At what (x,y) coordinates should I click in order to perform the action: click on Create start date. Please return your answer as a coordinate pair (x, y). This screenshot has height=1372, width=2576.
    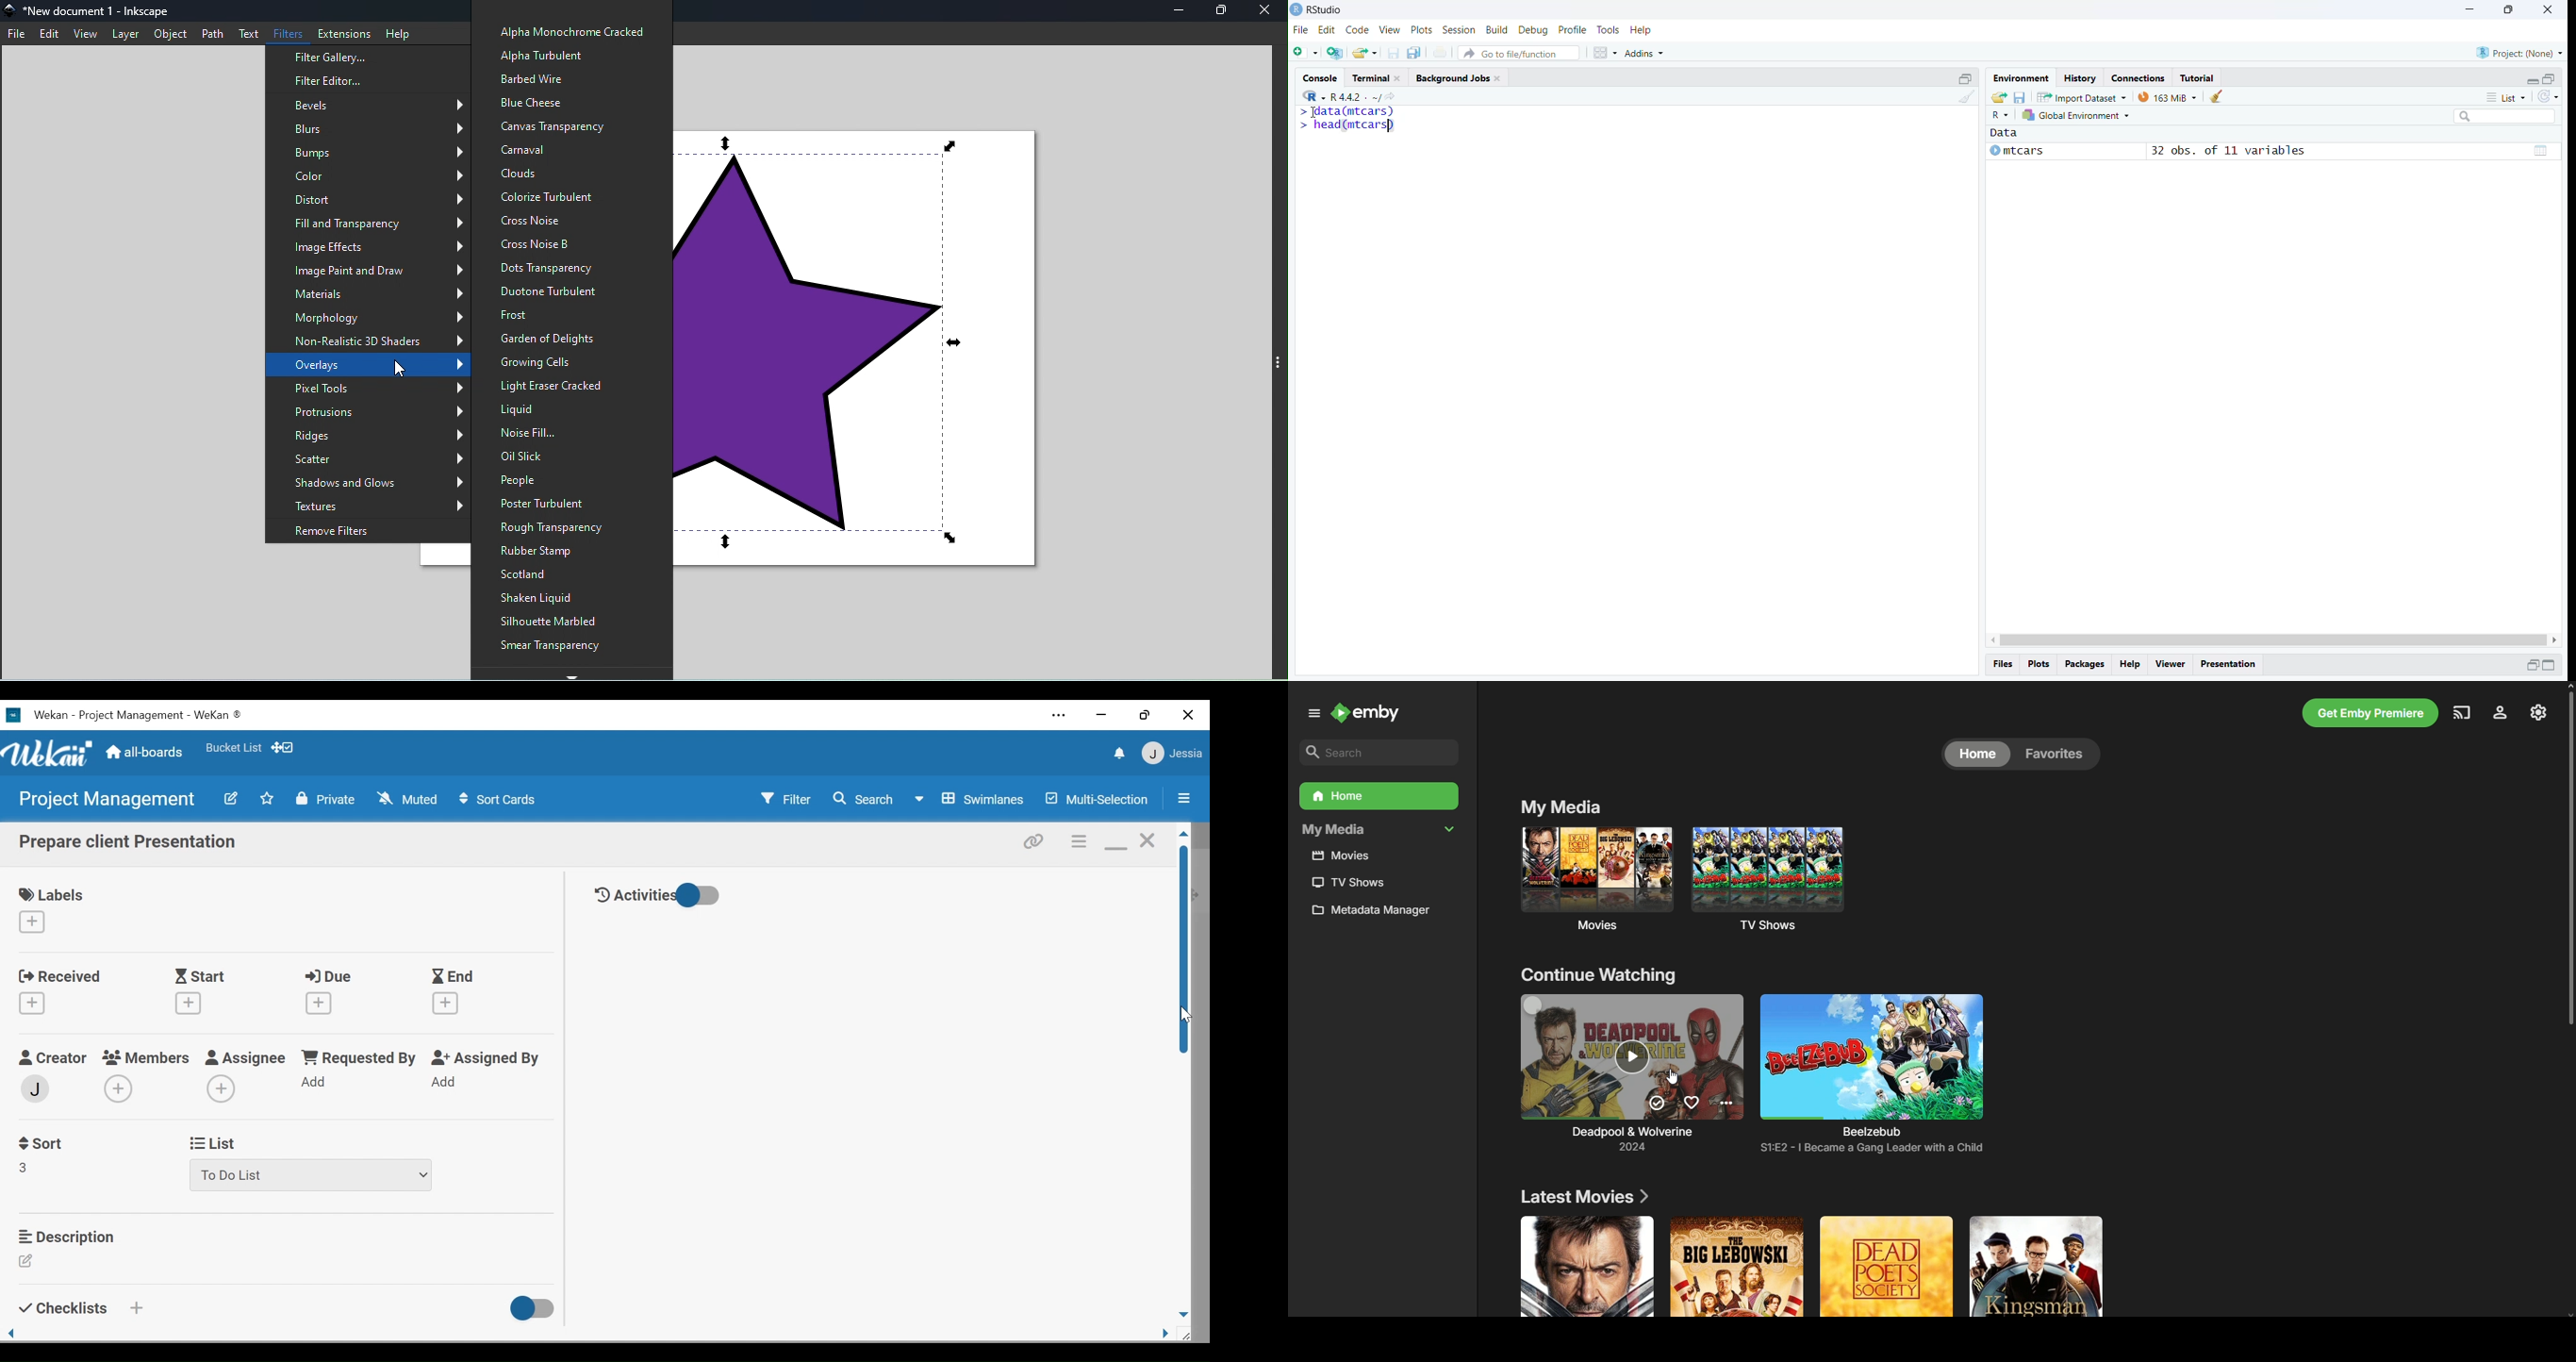
    Looking at the image, I should click on (190, 1003).